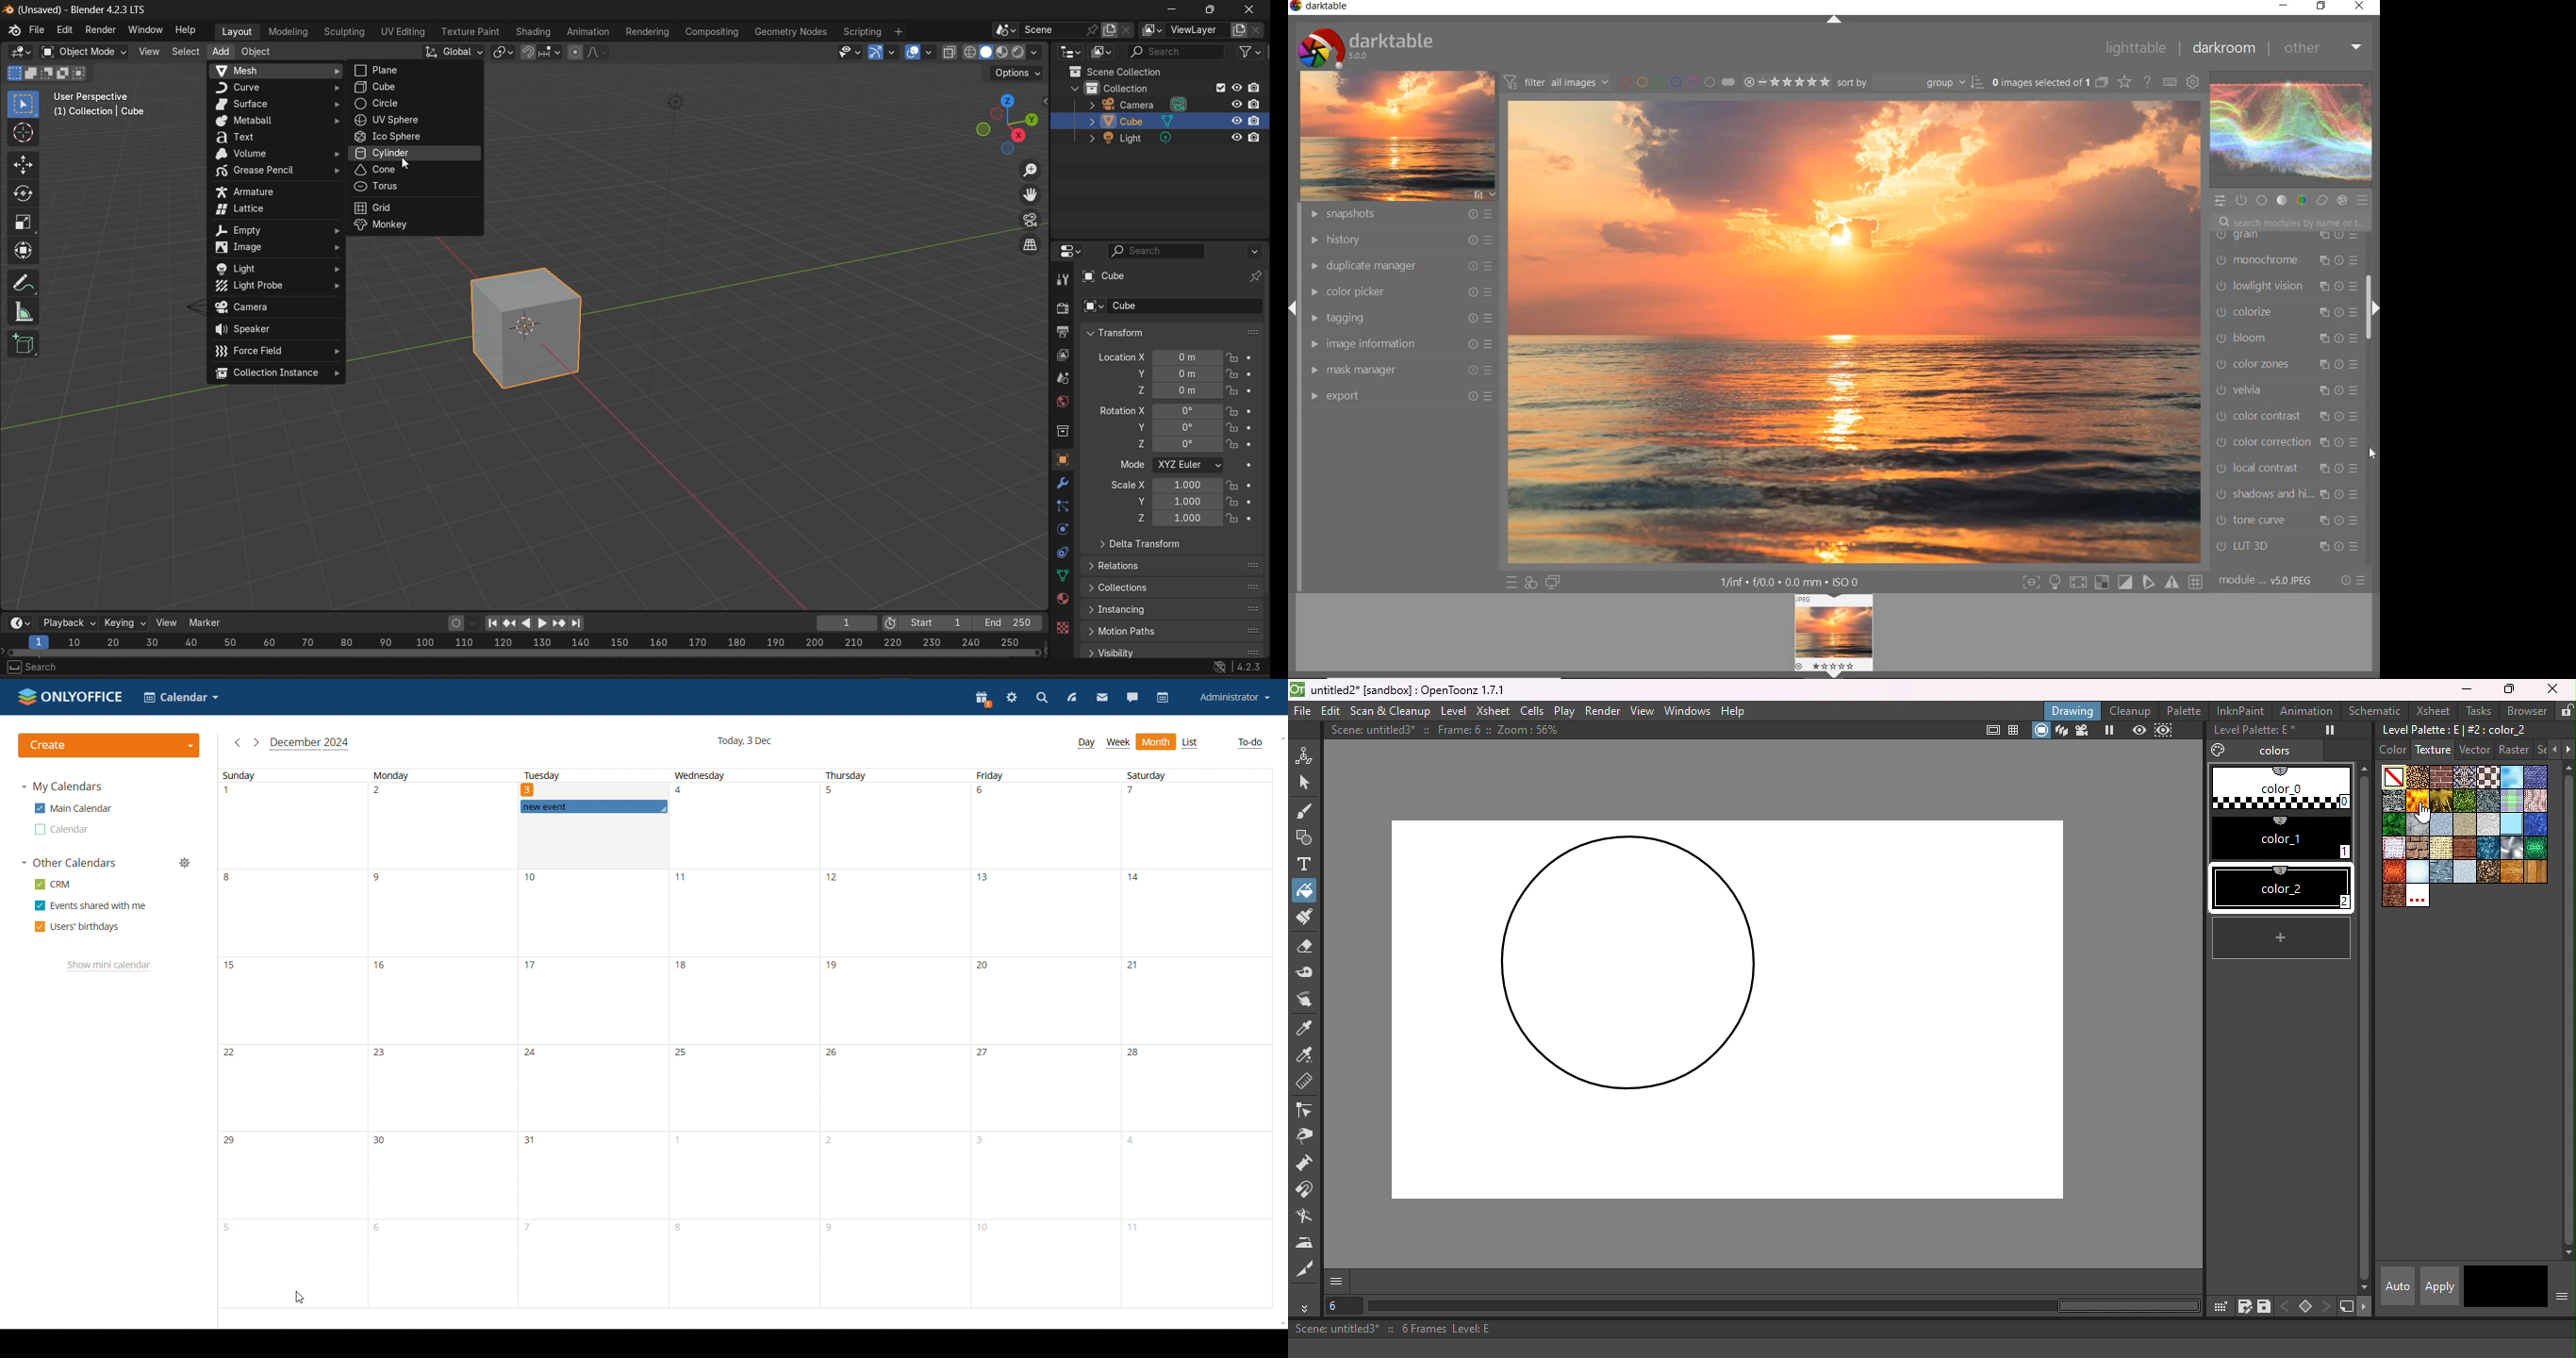  What do you see at coordinates (2396, 1286) in the screenshot?
I see `Auto` at bounding box center [2396, 1286].